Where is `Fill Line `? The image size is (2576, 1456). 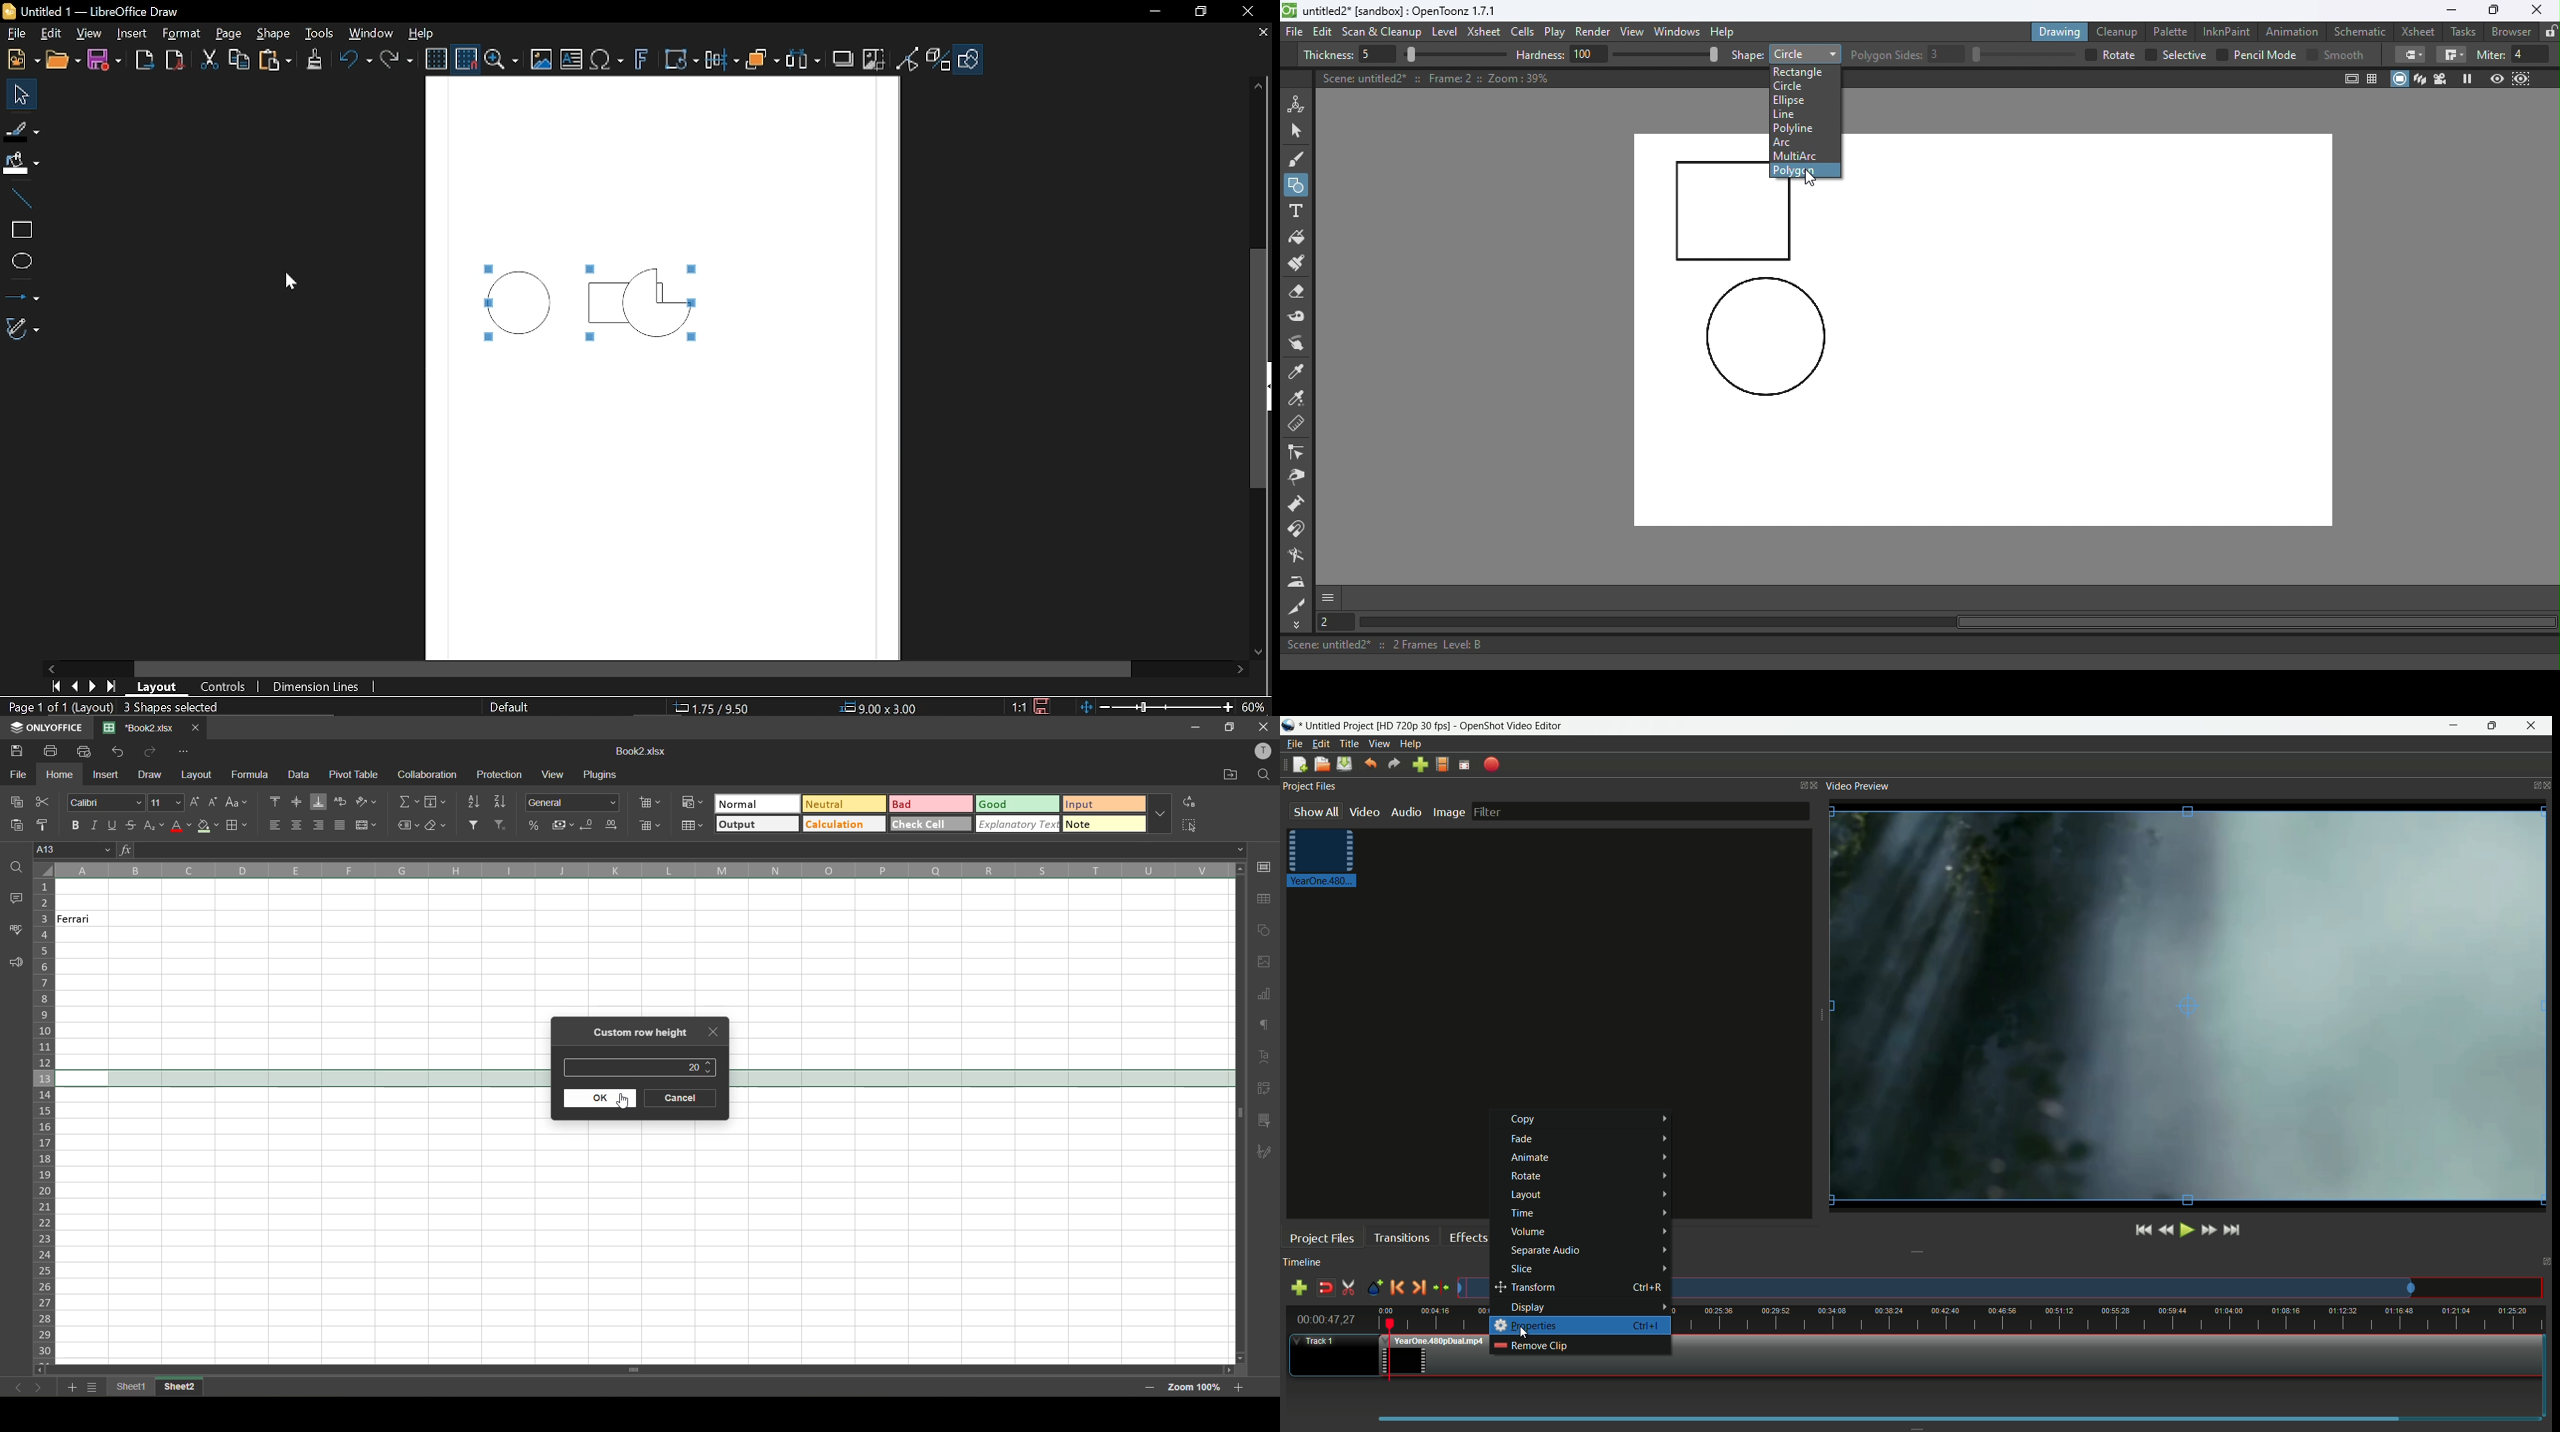
Fill Line  is located at coordinates (22, 130).